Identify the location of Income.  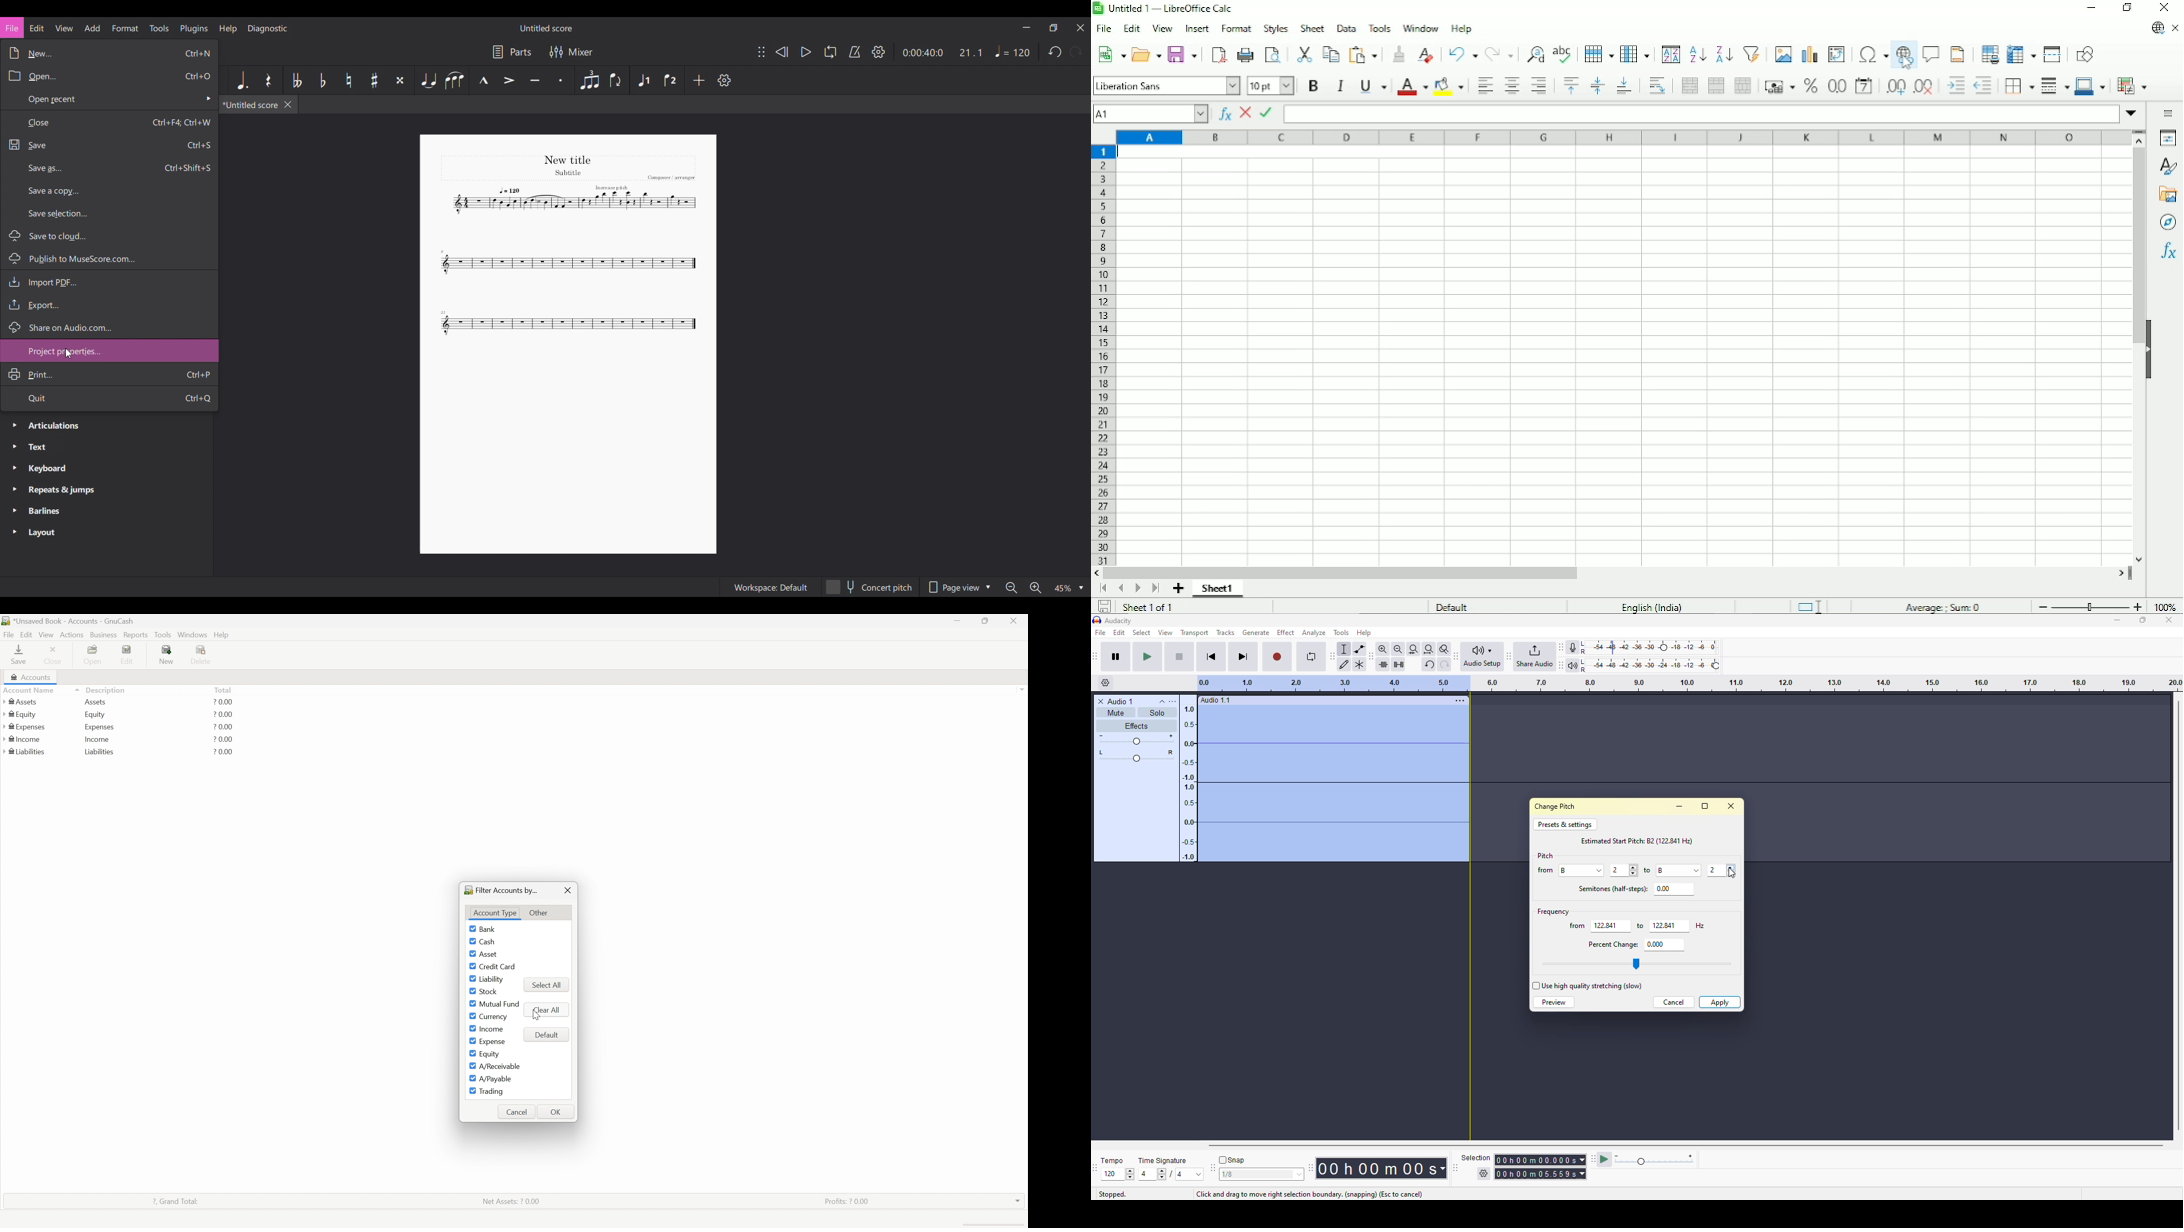
(97, 739).